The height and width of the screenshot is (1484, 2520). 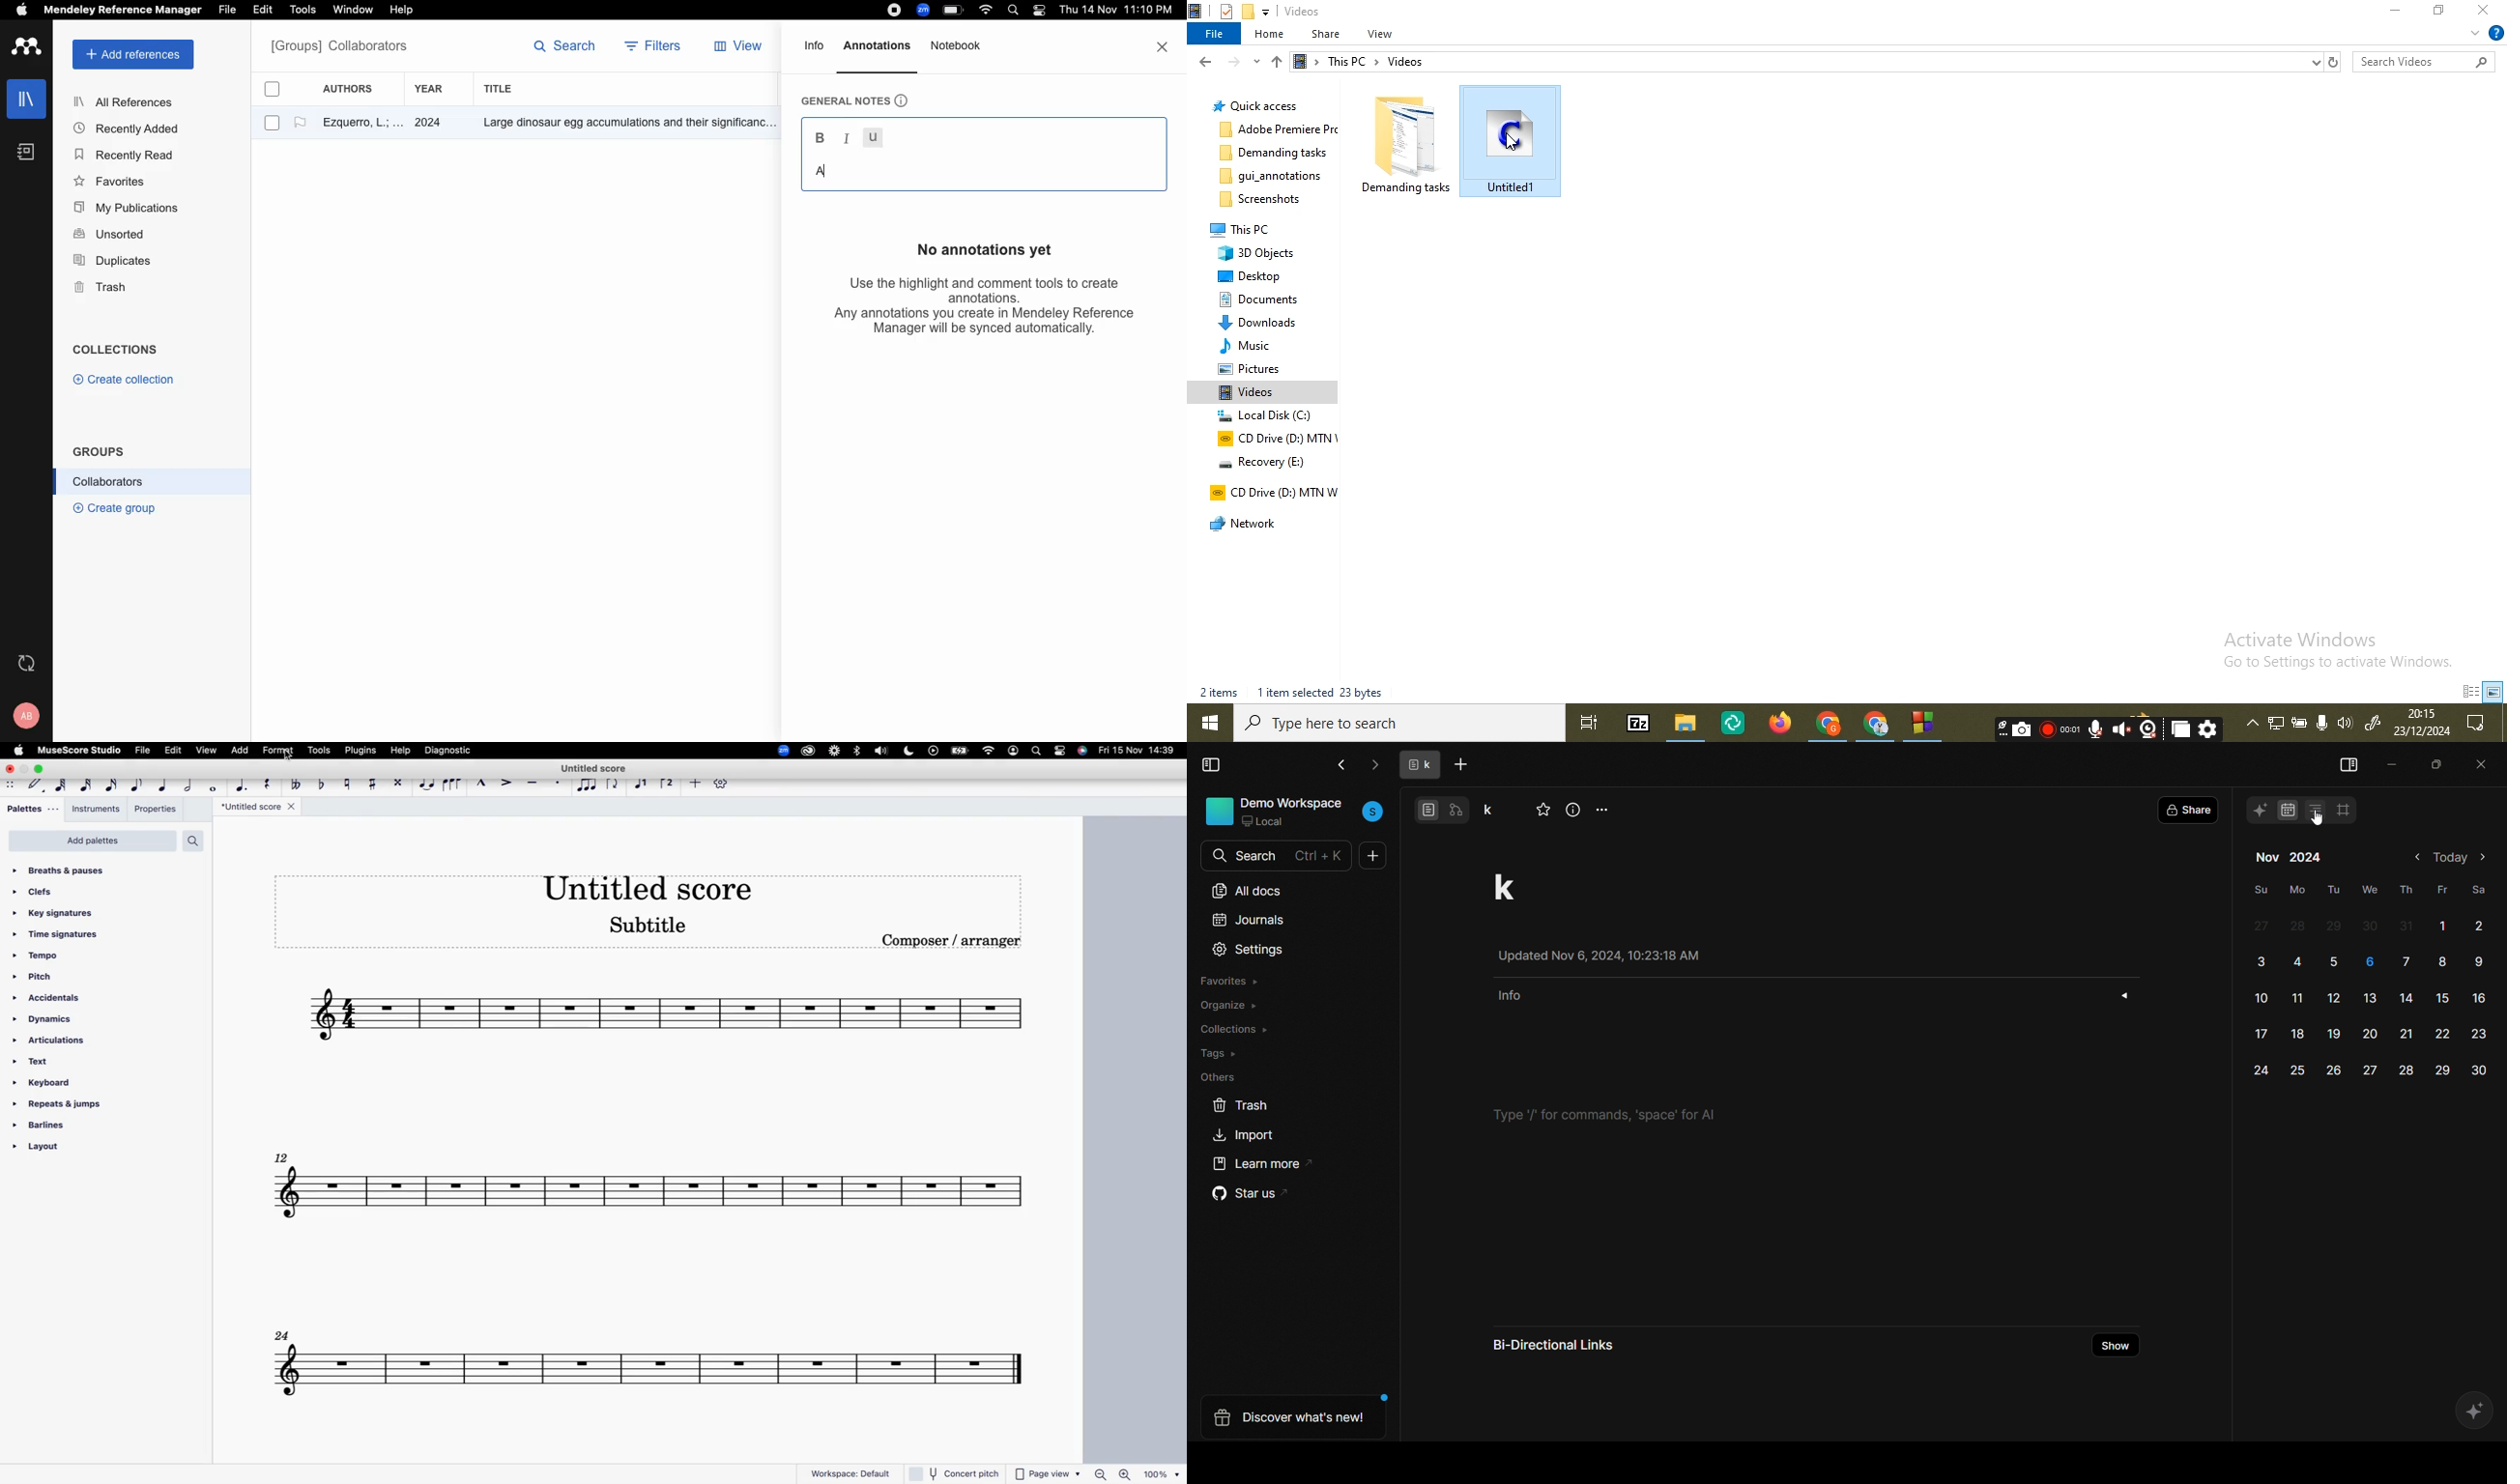 I want to click on My Publications, so click(x=127, y=210).